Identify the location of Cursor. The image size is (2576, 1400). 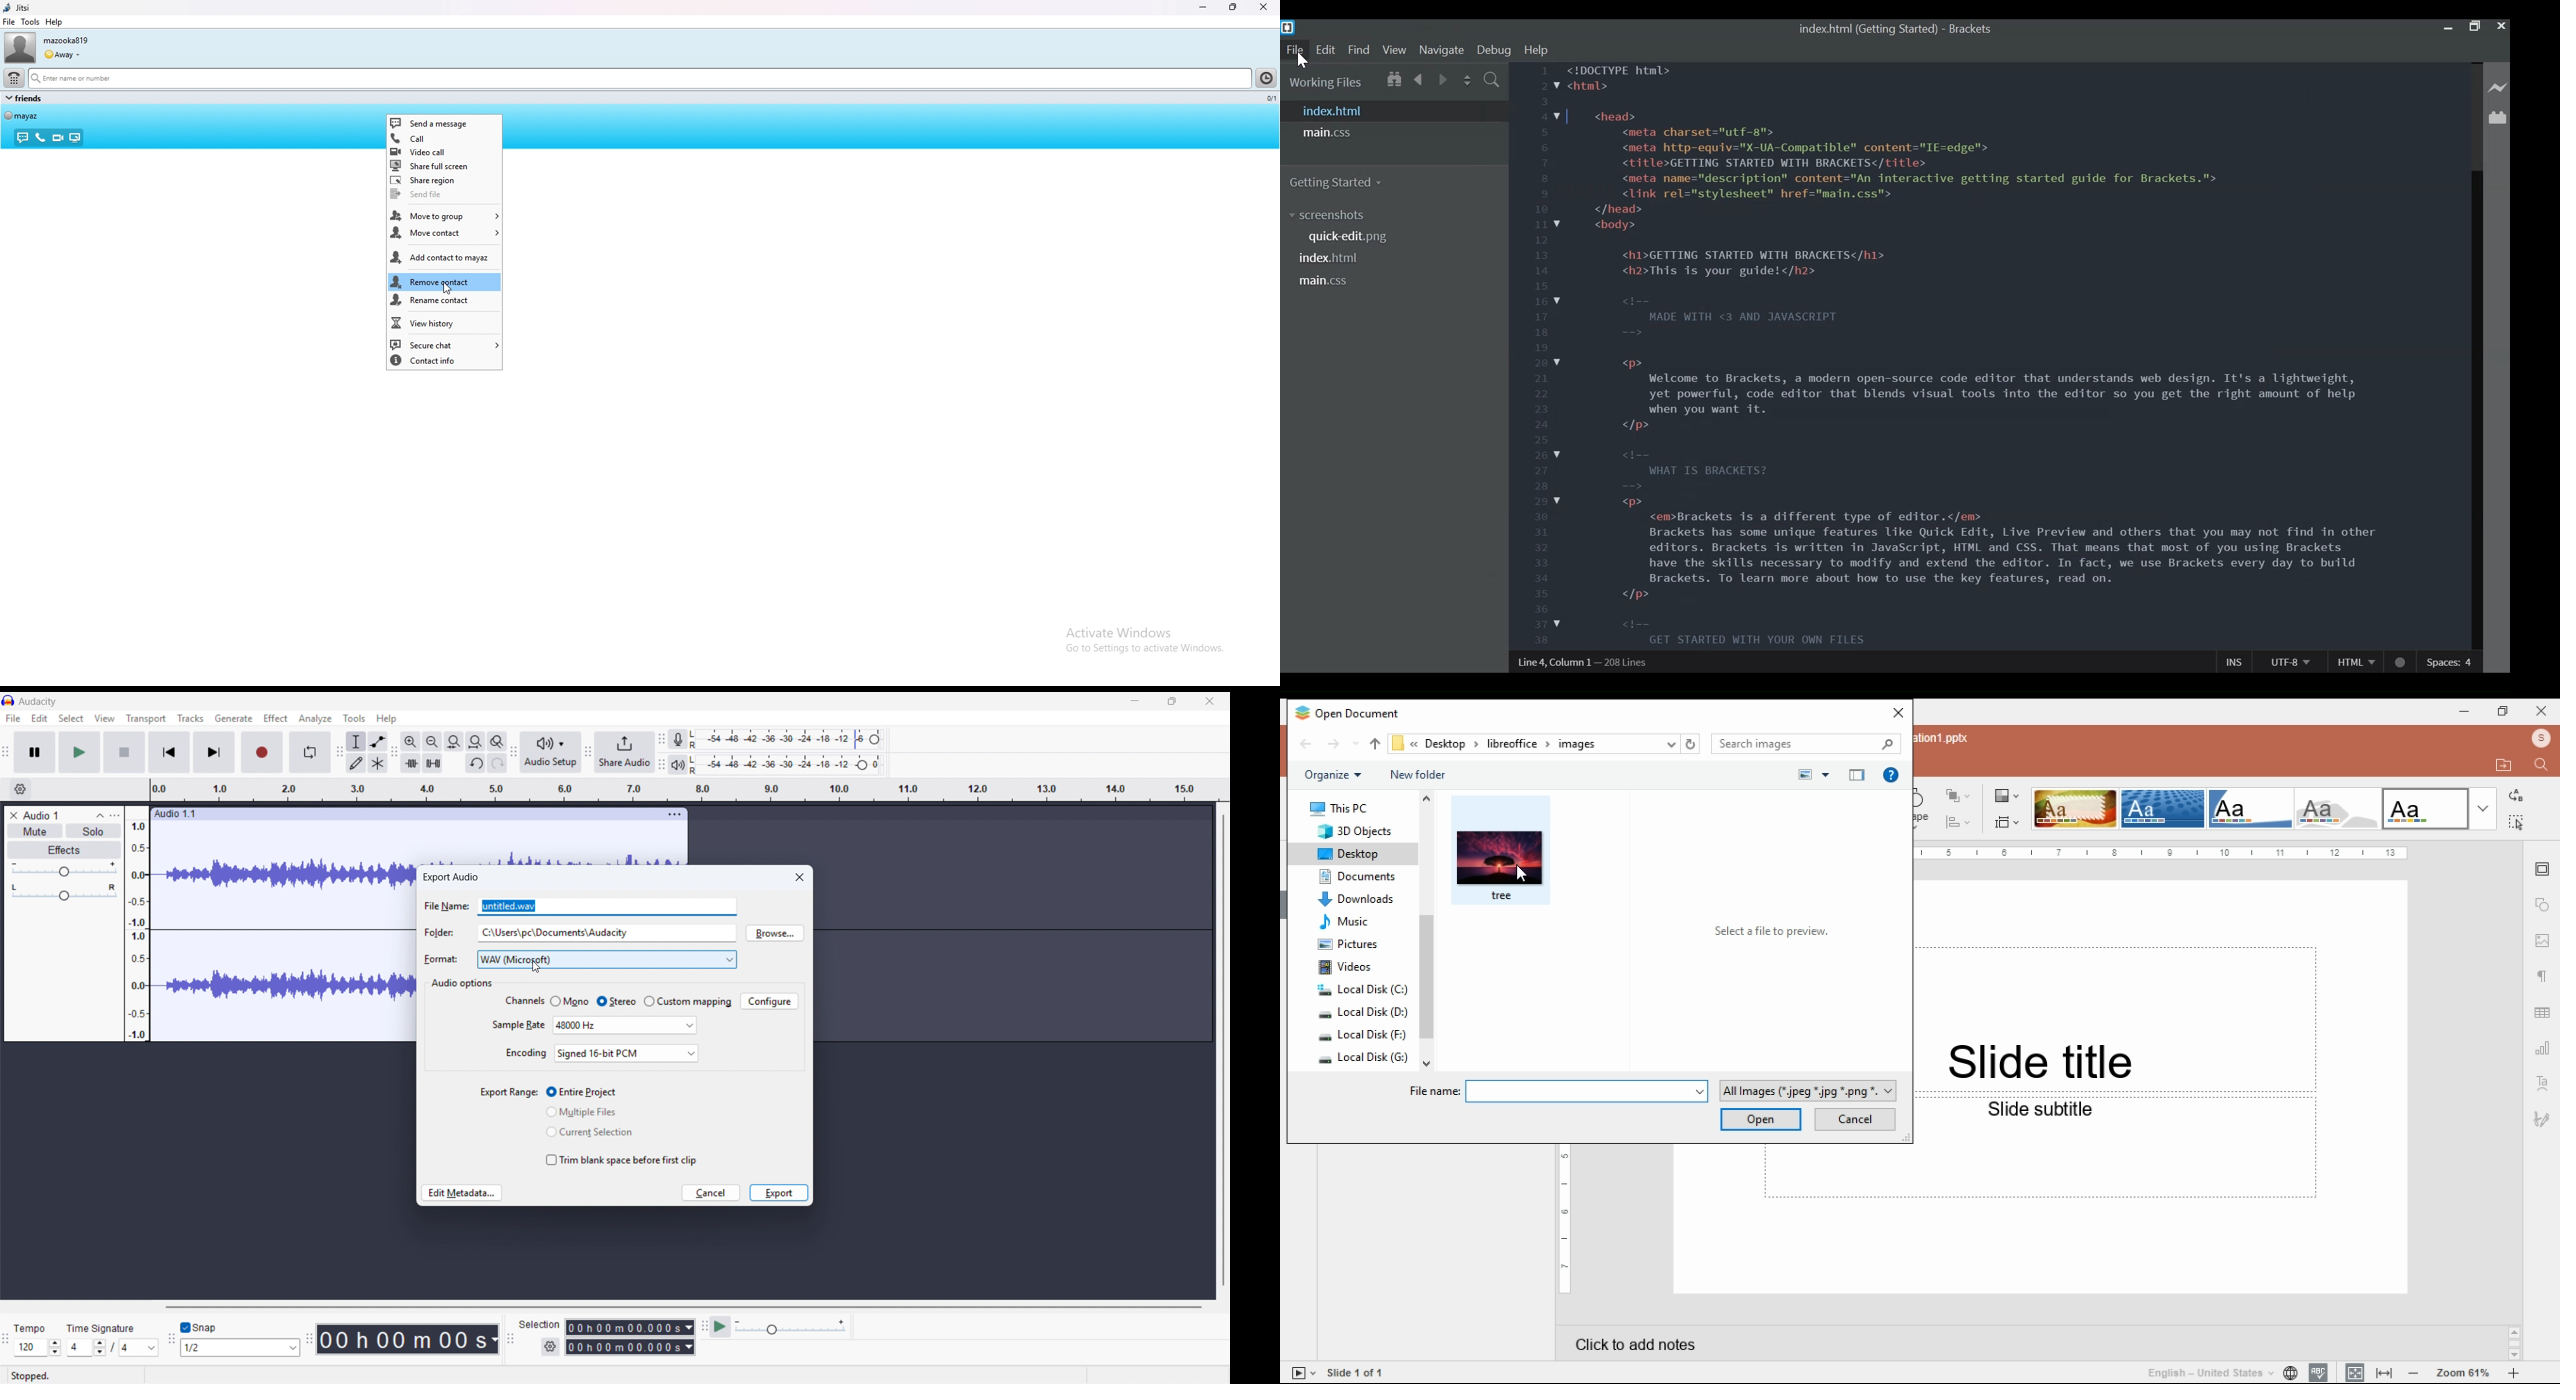
(1302, 62).